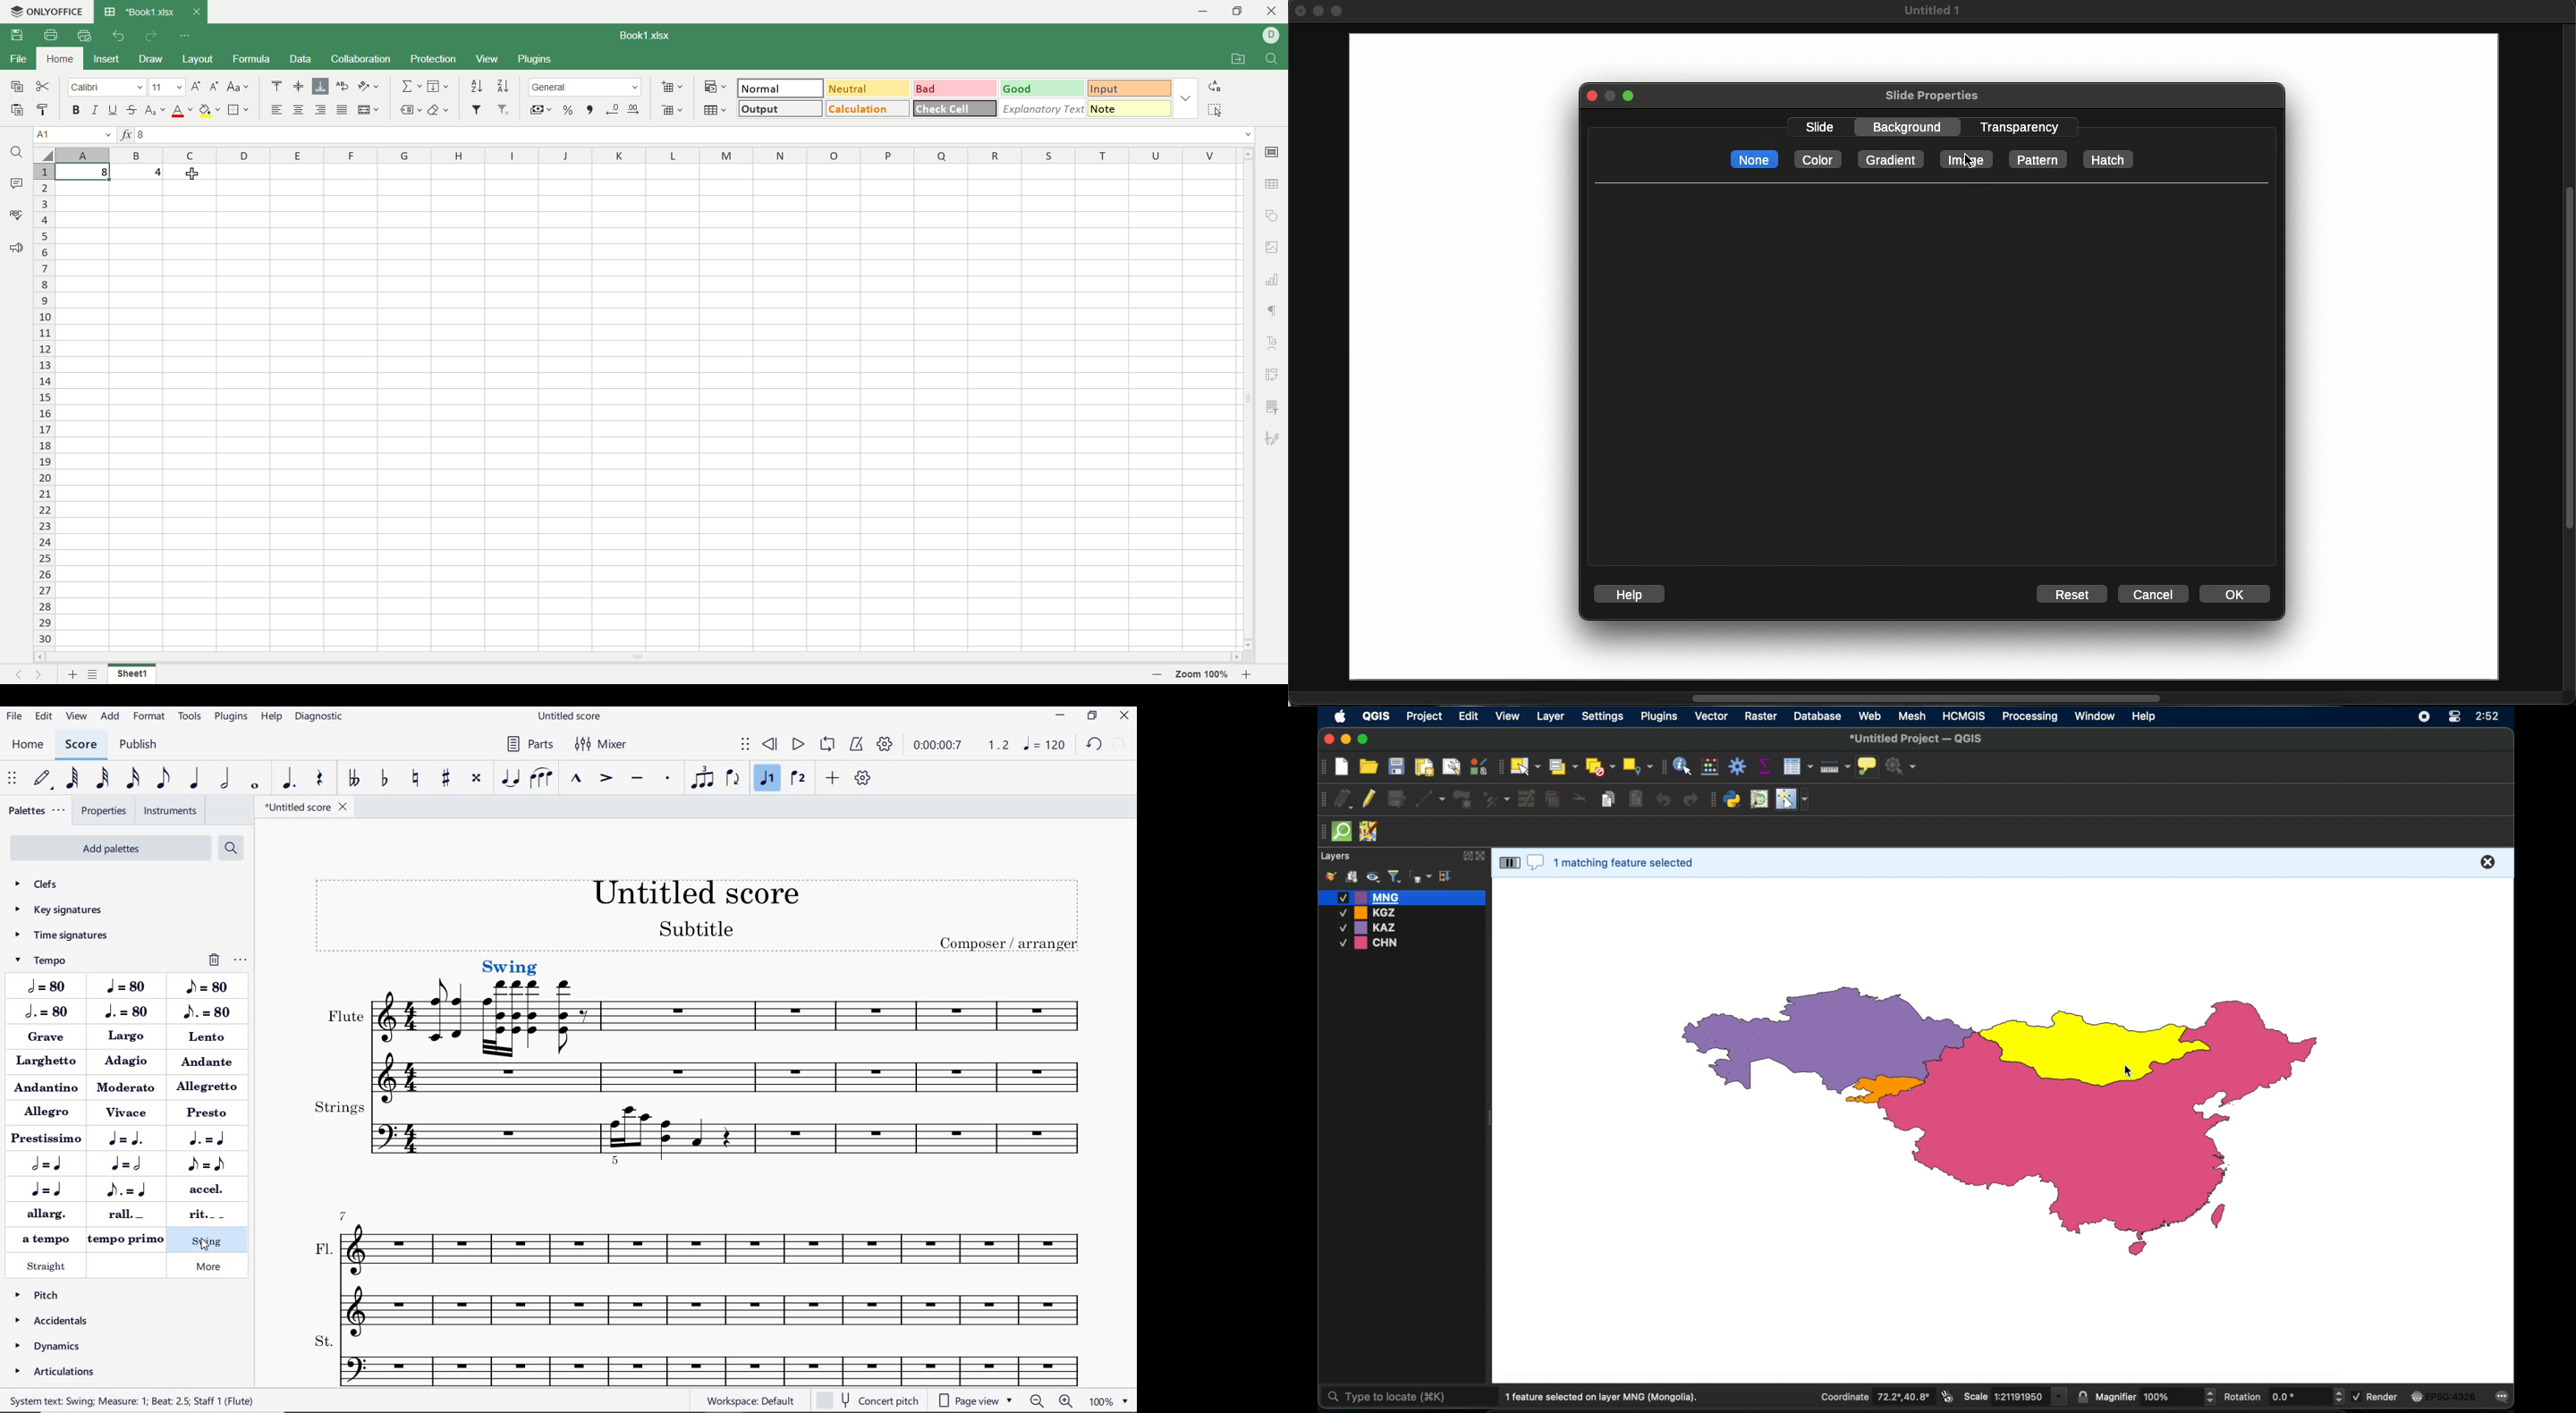  I want to click on Coordinate  72.2°,40.8°, so click(1870, 1395).